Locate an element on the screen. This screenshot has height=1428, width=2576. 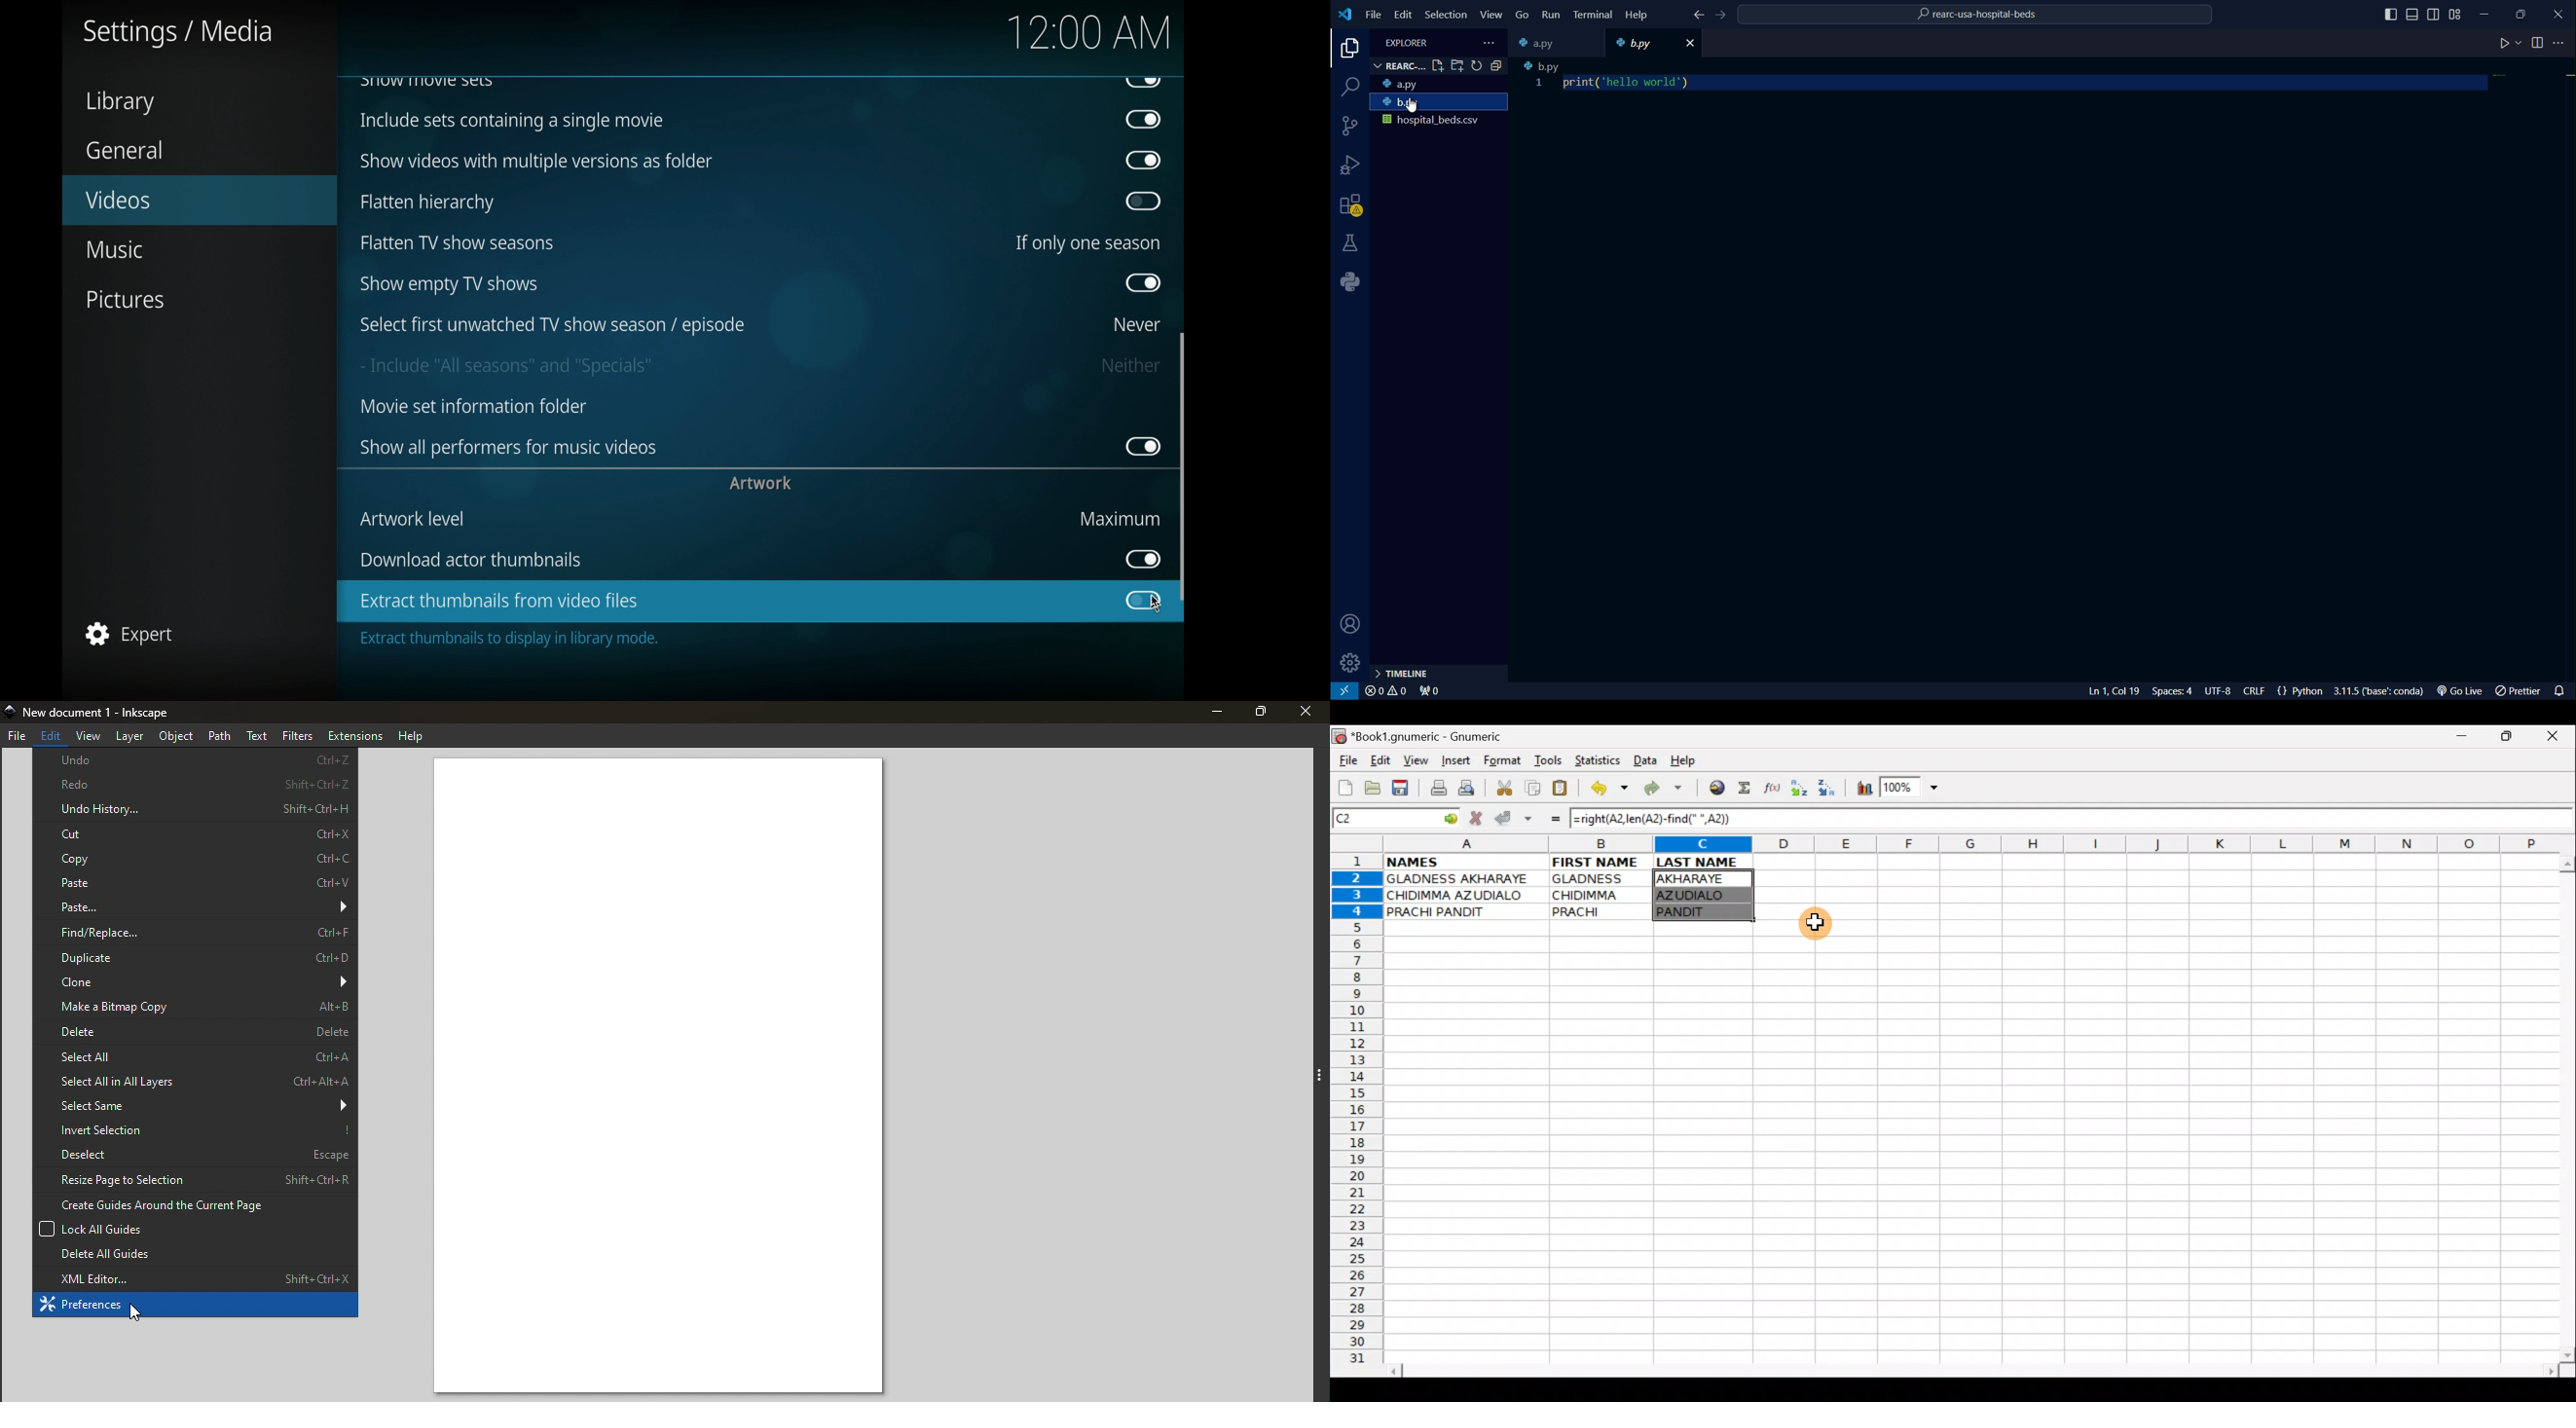
library is located at coordinates (119, 103).